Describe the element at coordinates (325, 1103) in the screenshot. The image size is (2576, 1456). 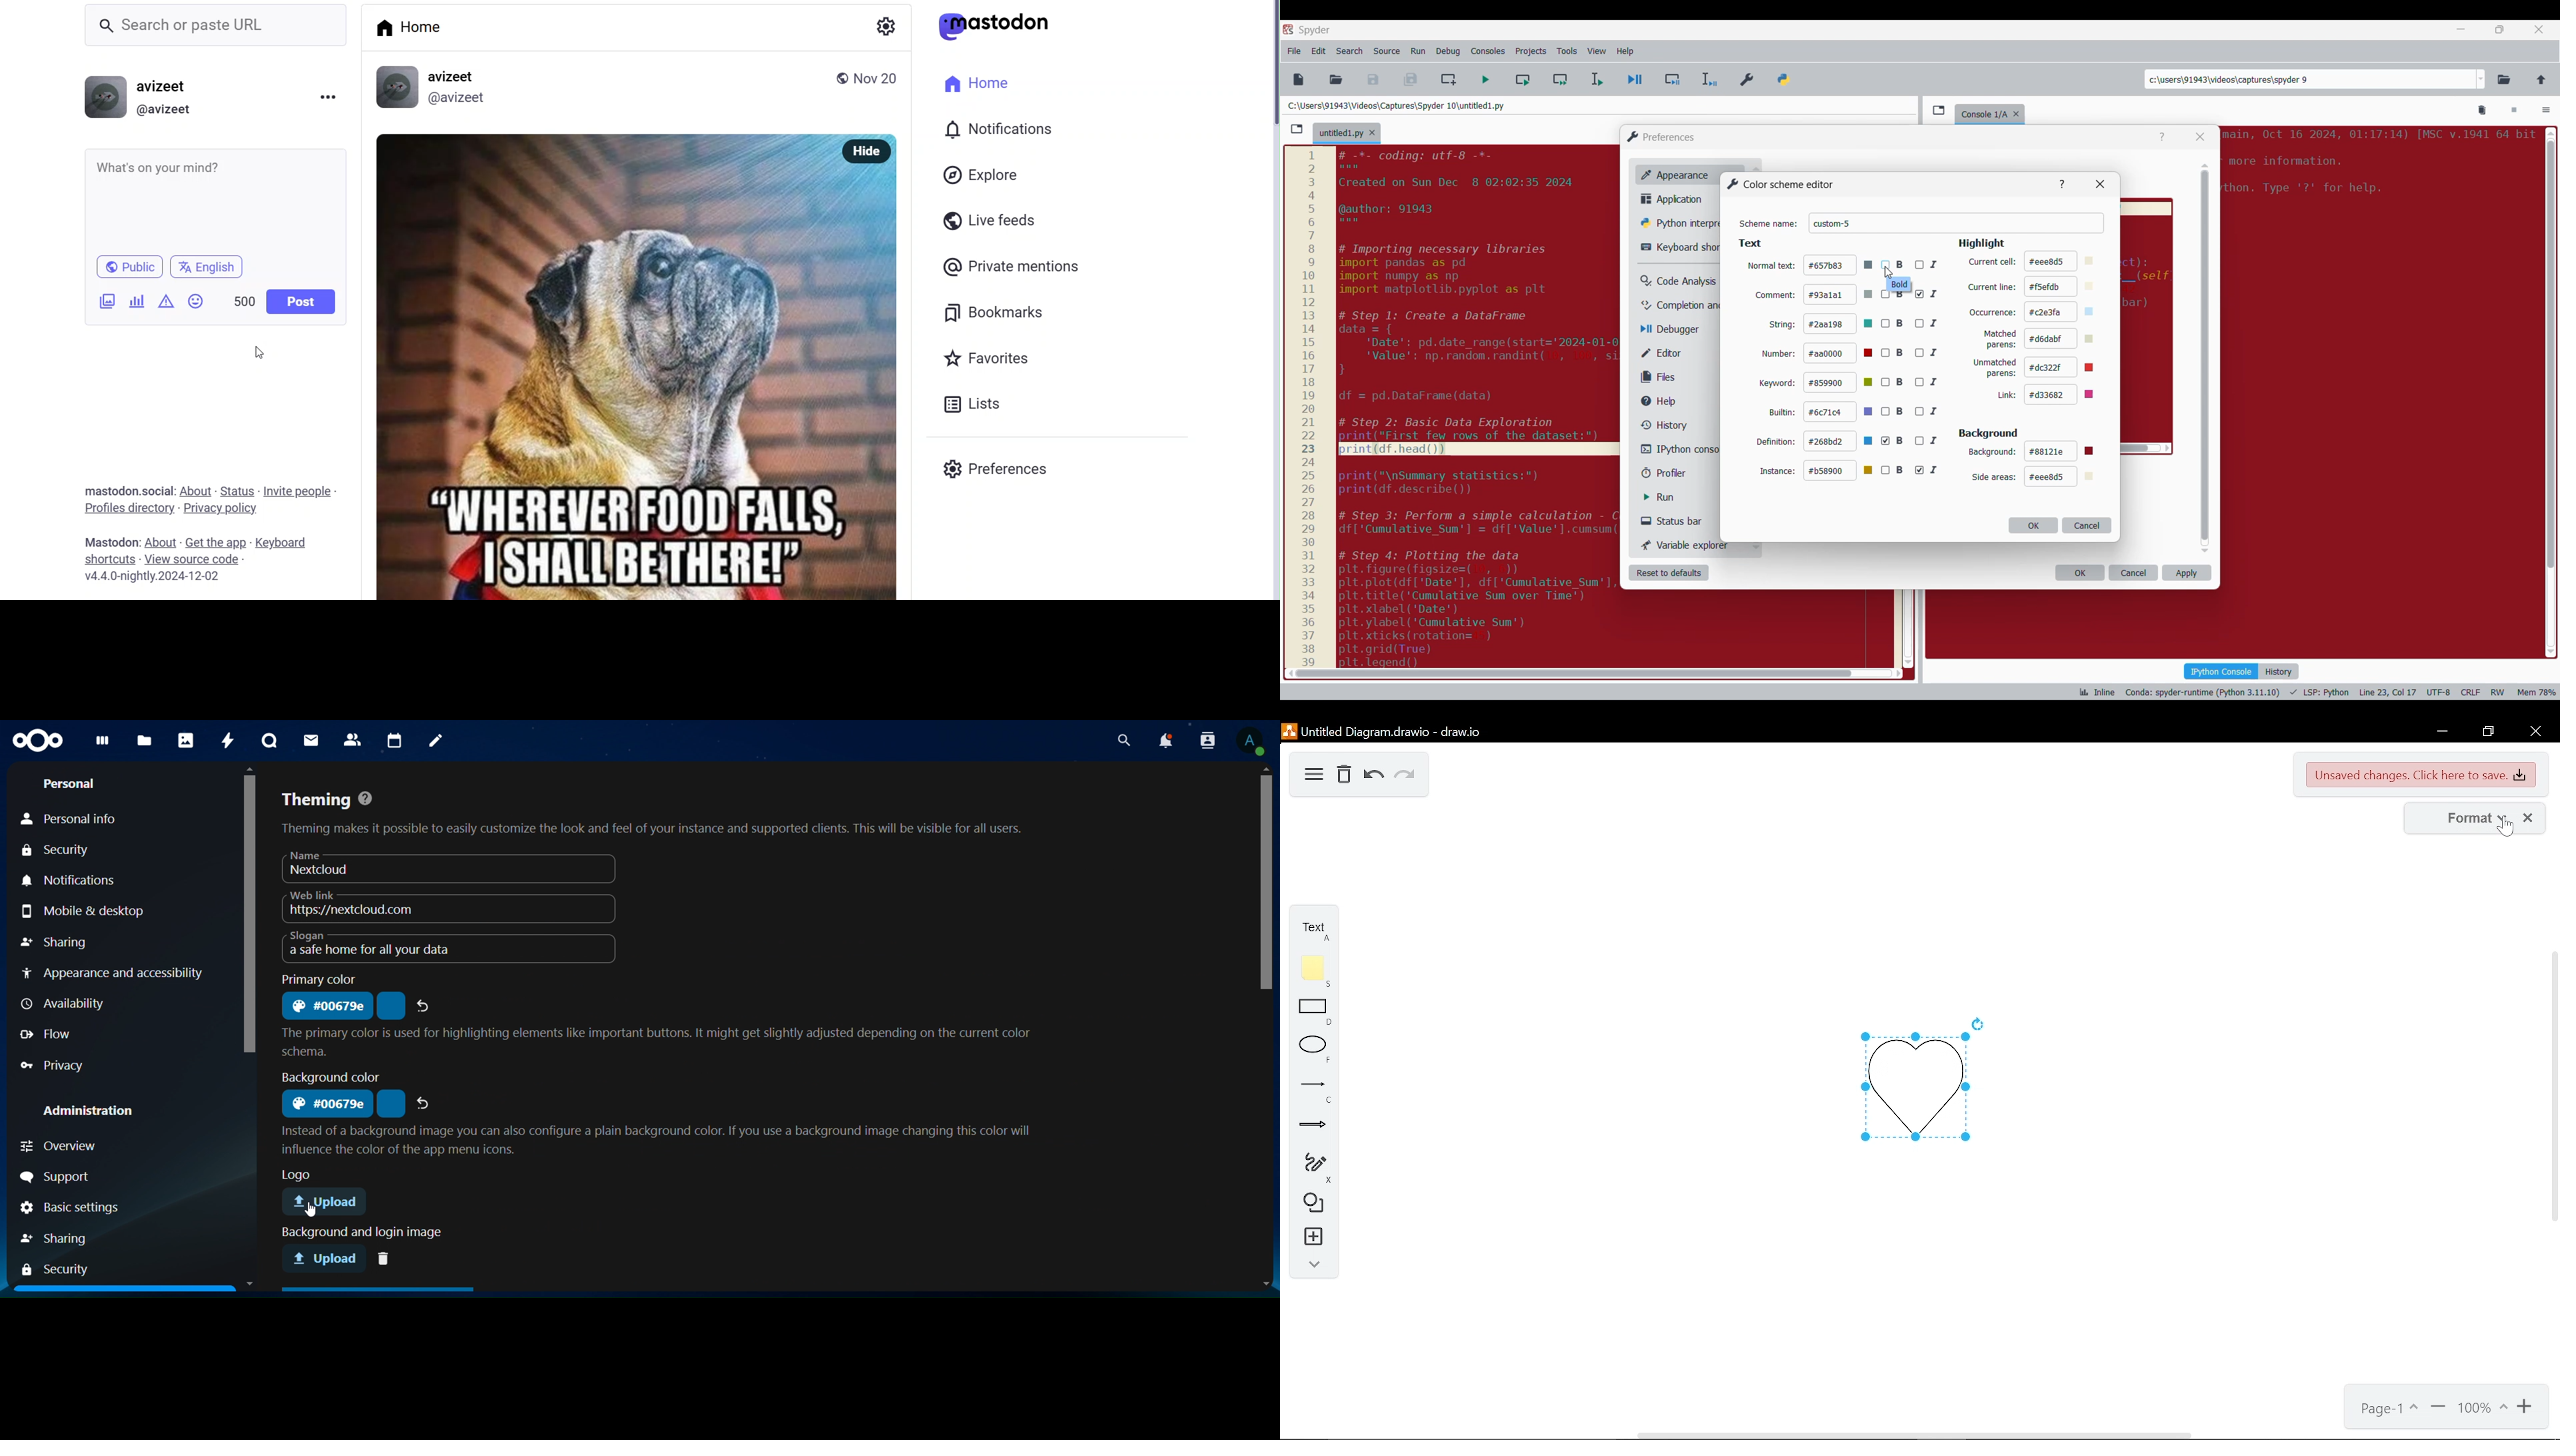
I see `background color` at that location.